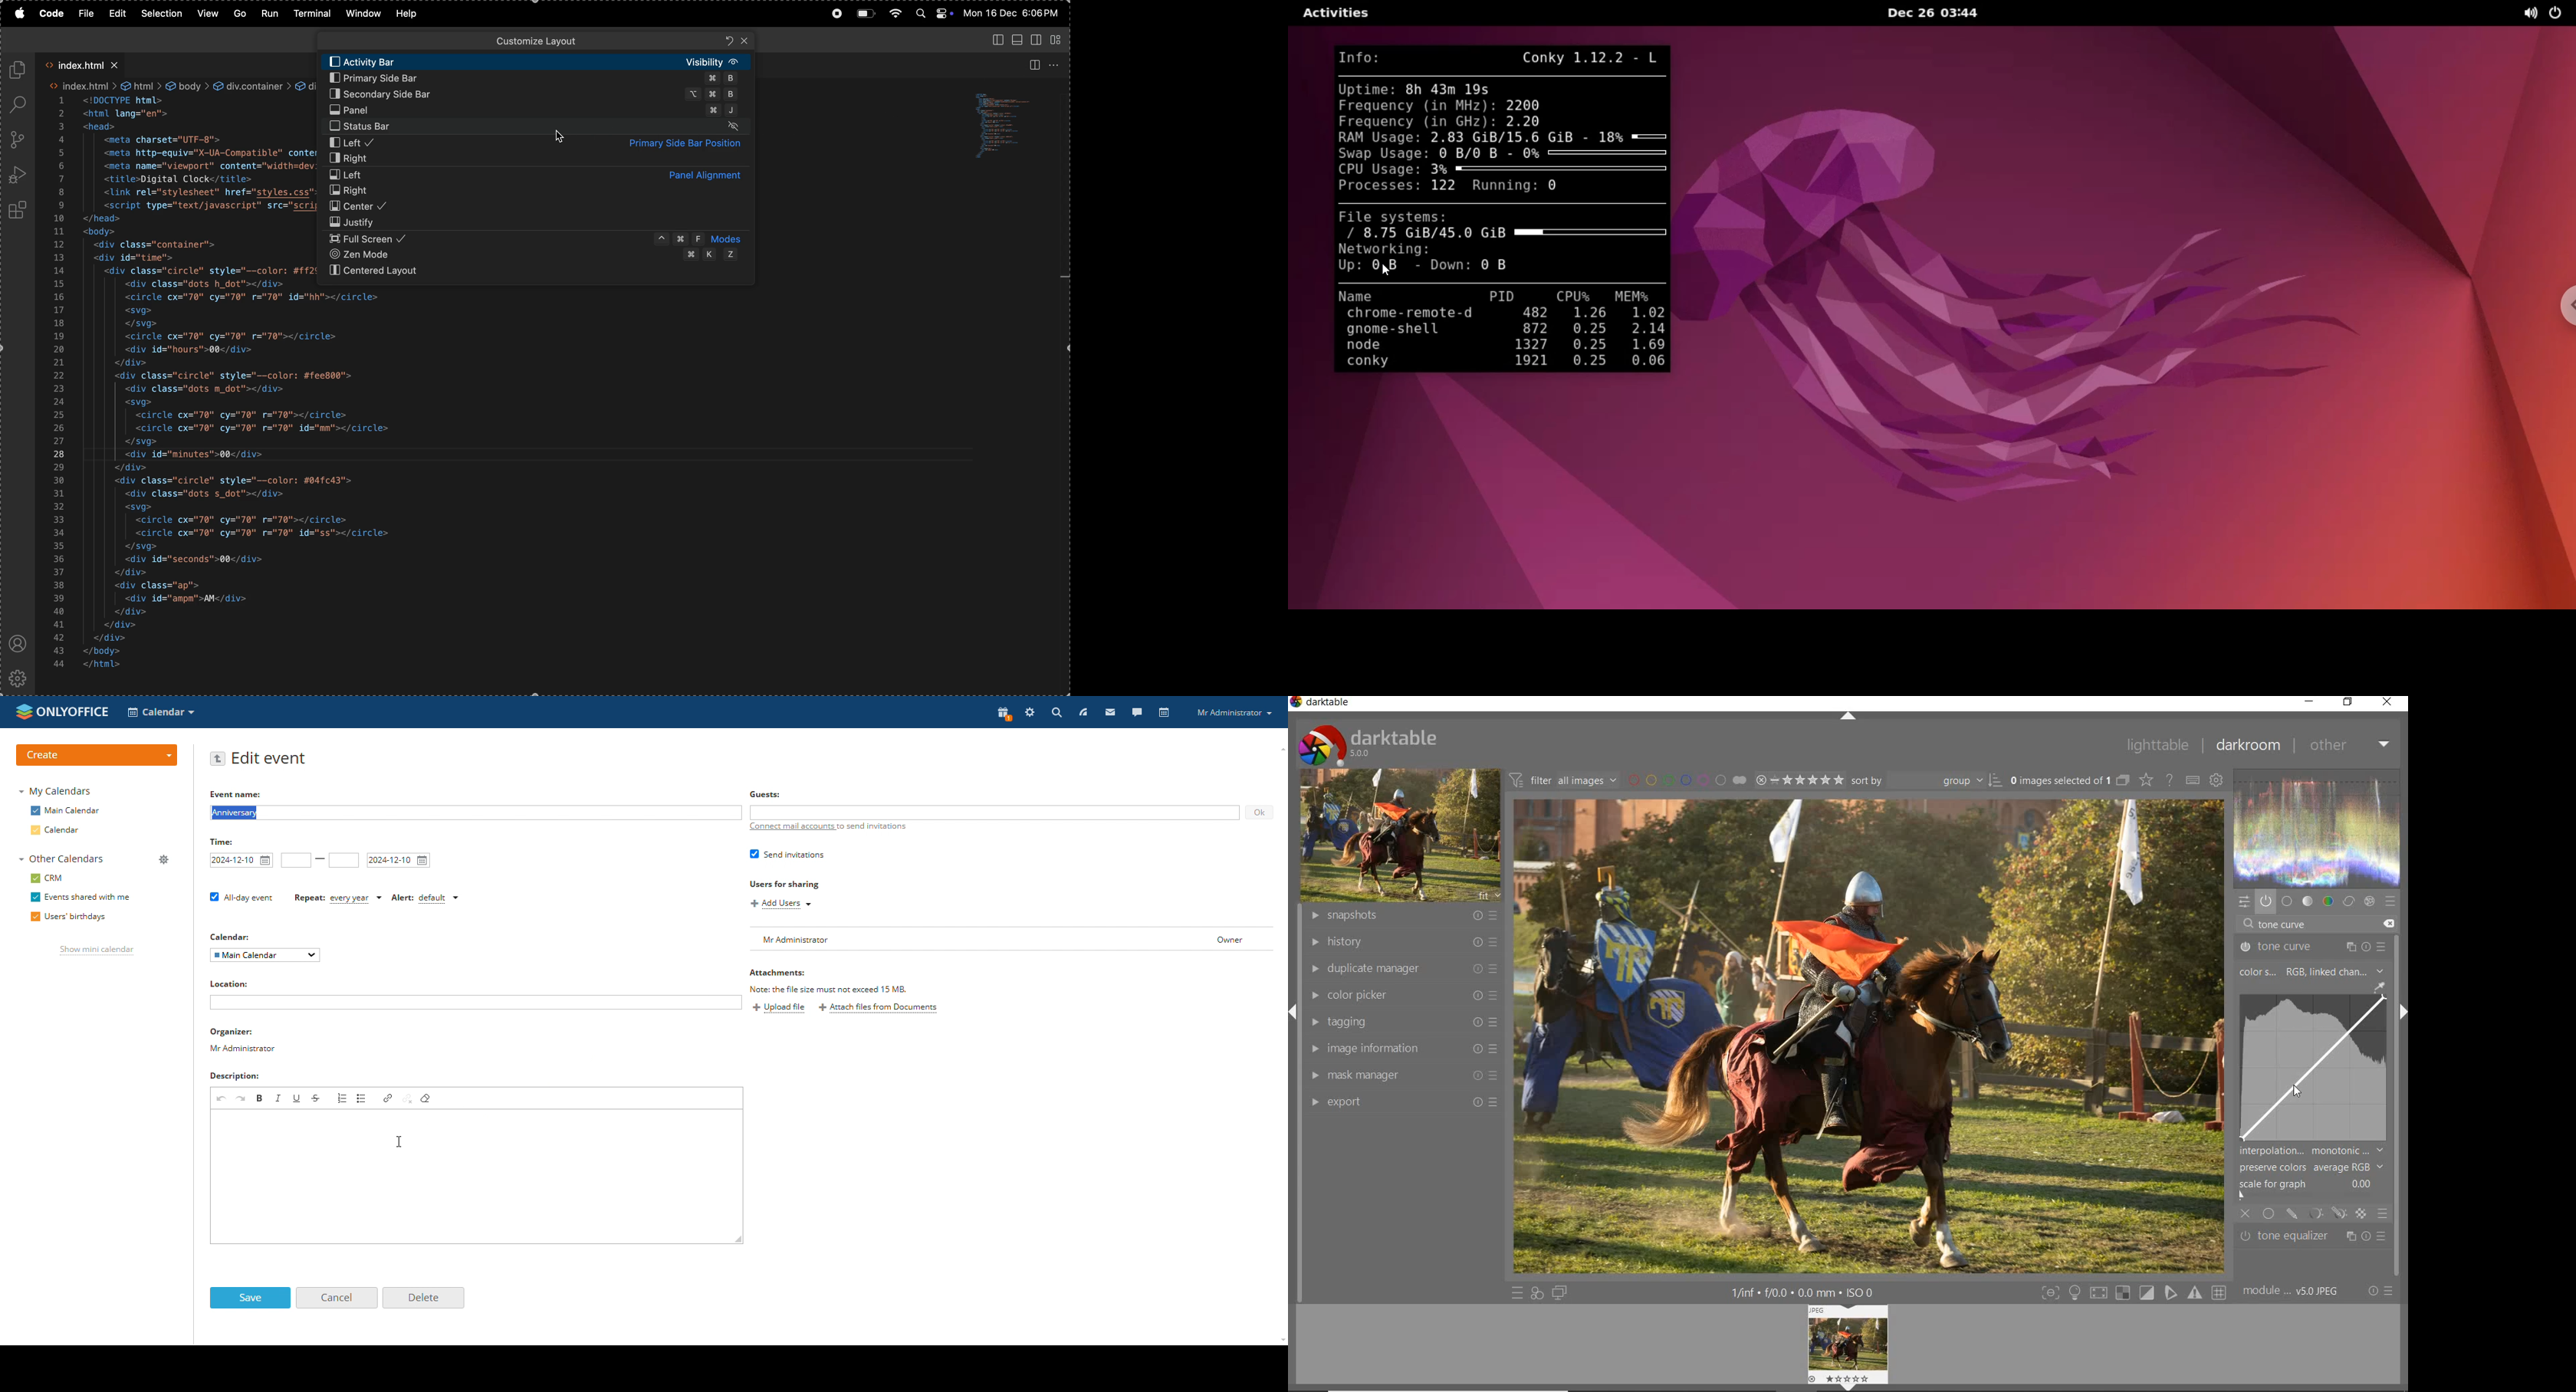  Describe the element at coordinates (413, 13) in the screenshot. I see `help` at that location.